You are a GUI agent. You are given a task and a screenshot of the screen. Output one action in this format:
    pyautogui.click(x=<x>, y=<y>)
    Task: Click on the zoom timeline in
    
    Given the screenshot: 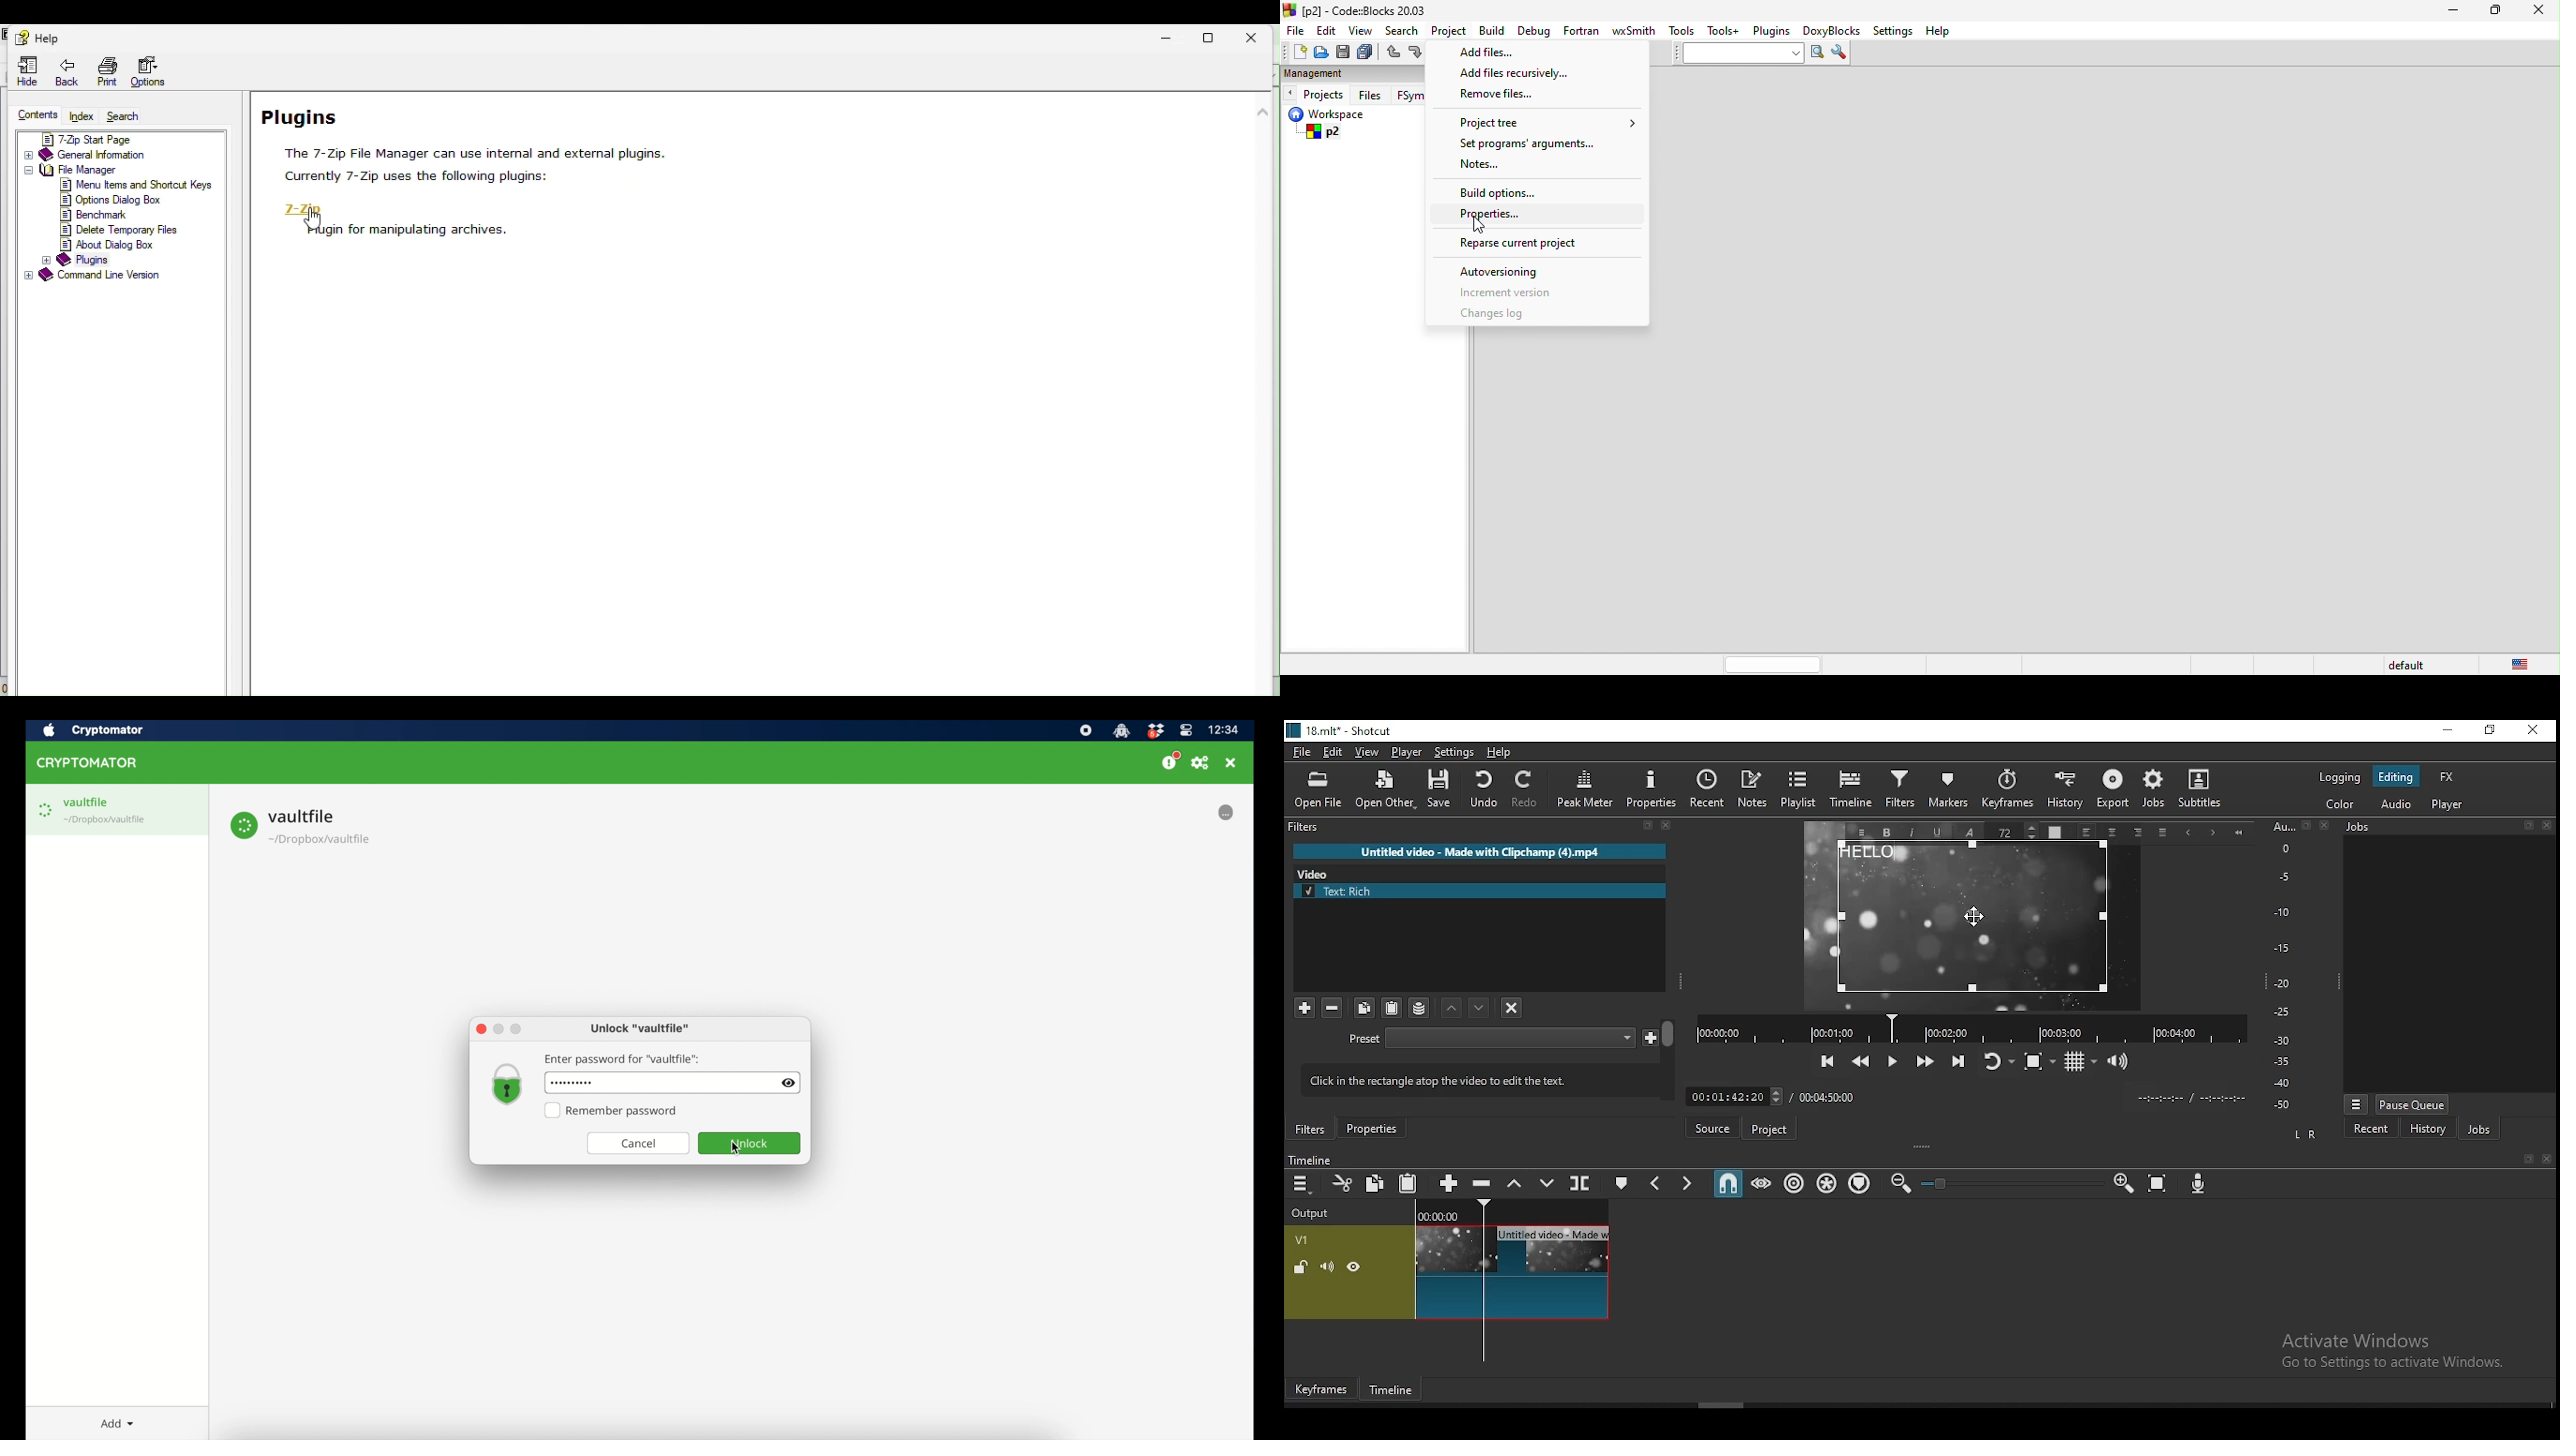 What is the action you would take?
    pyautogui.click(x=2122, y=1182)
    